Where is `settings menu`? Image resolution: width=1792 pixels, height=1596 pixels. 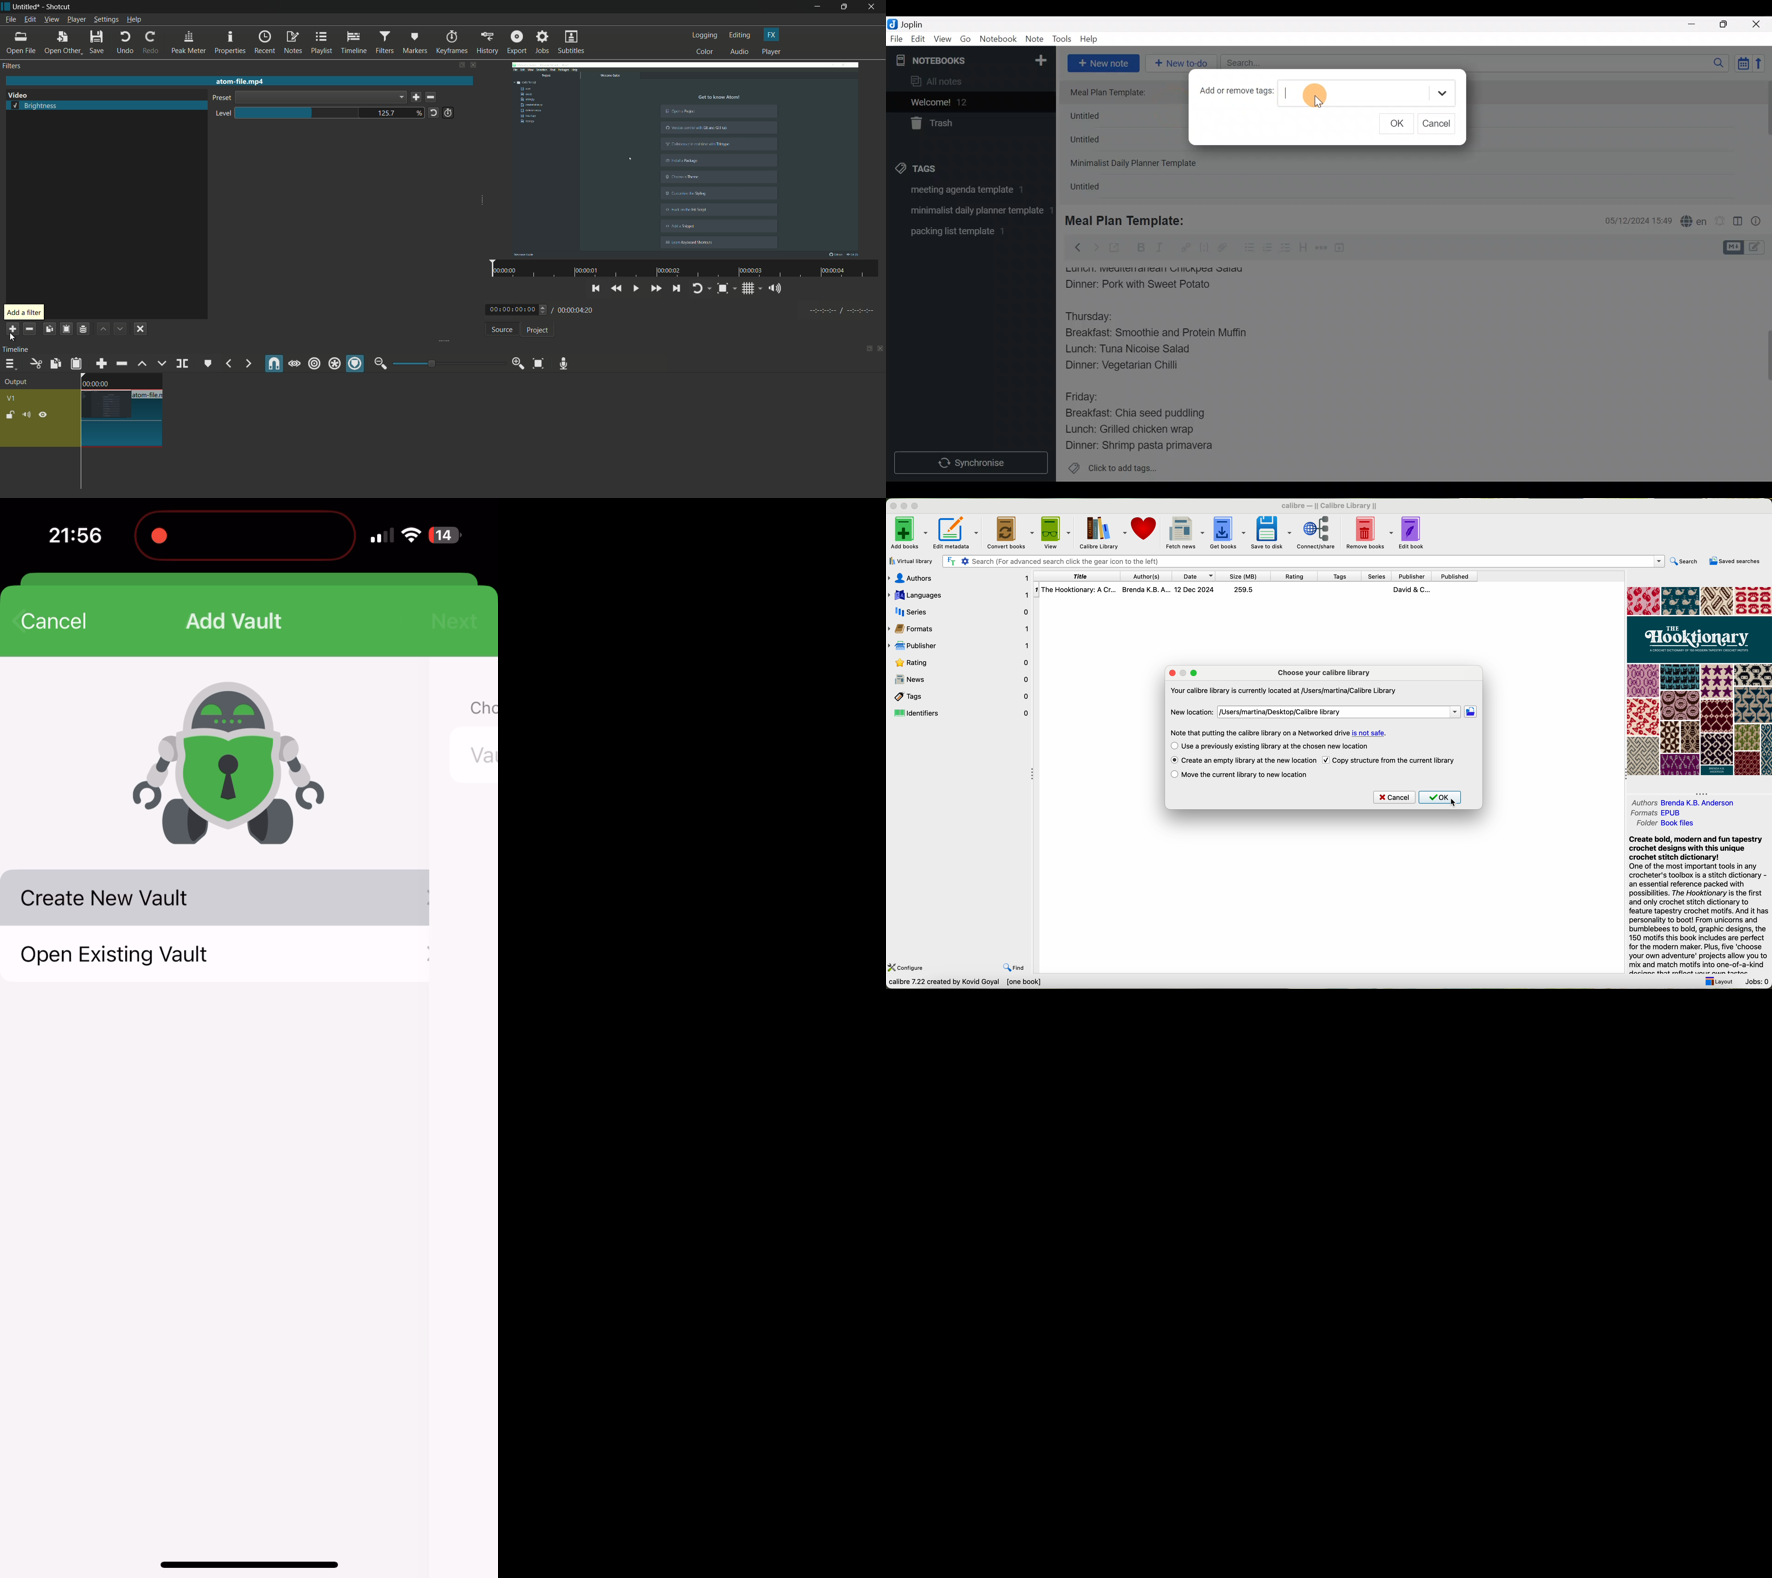
settings menu is located at coordinates (107, 20).